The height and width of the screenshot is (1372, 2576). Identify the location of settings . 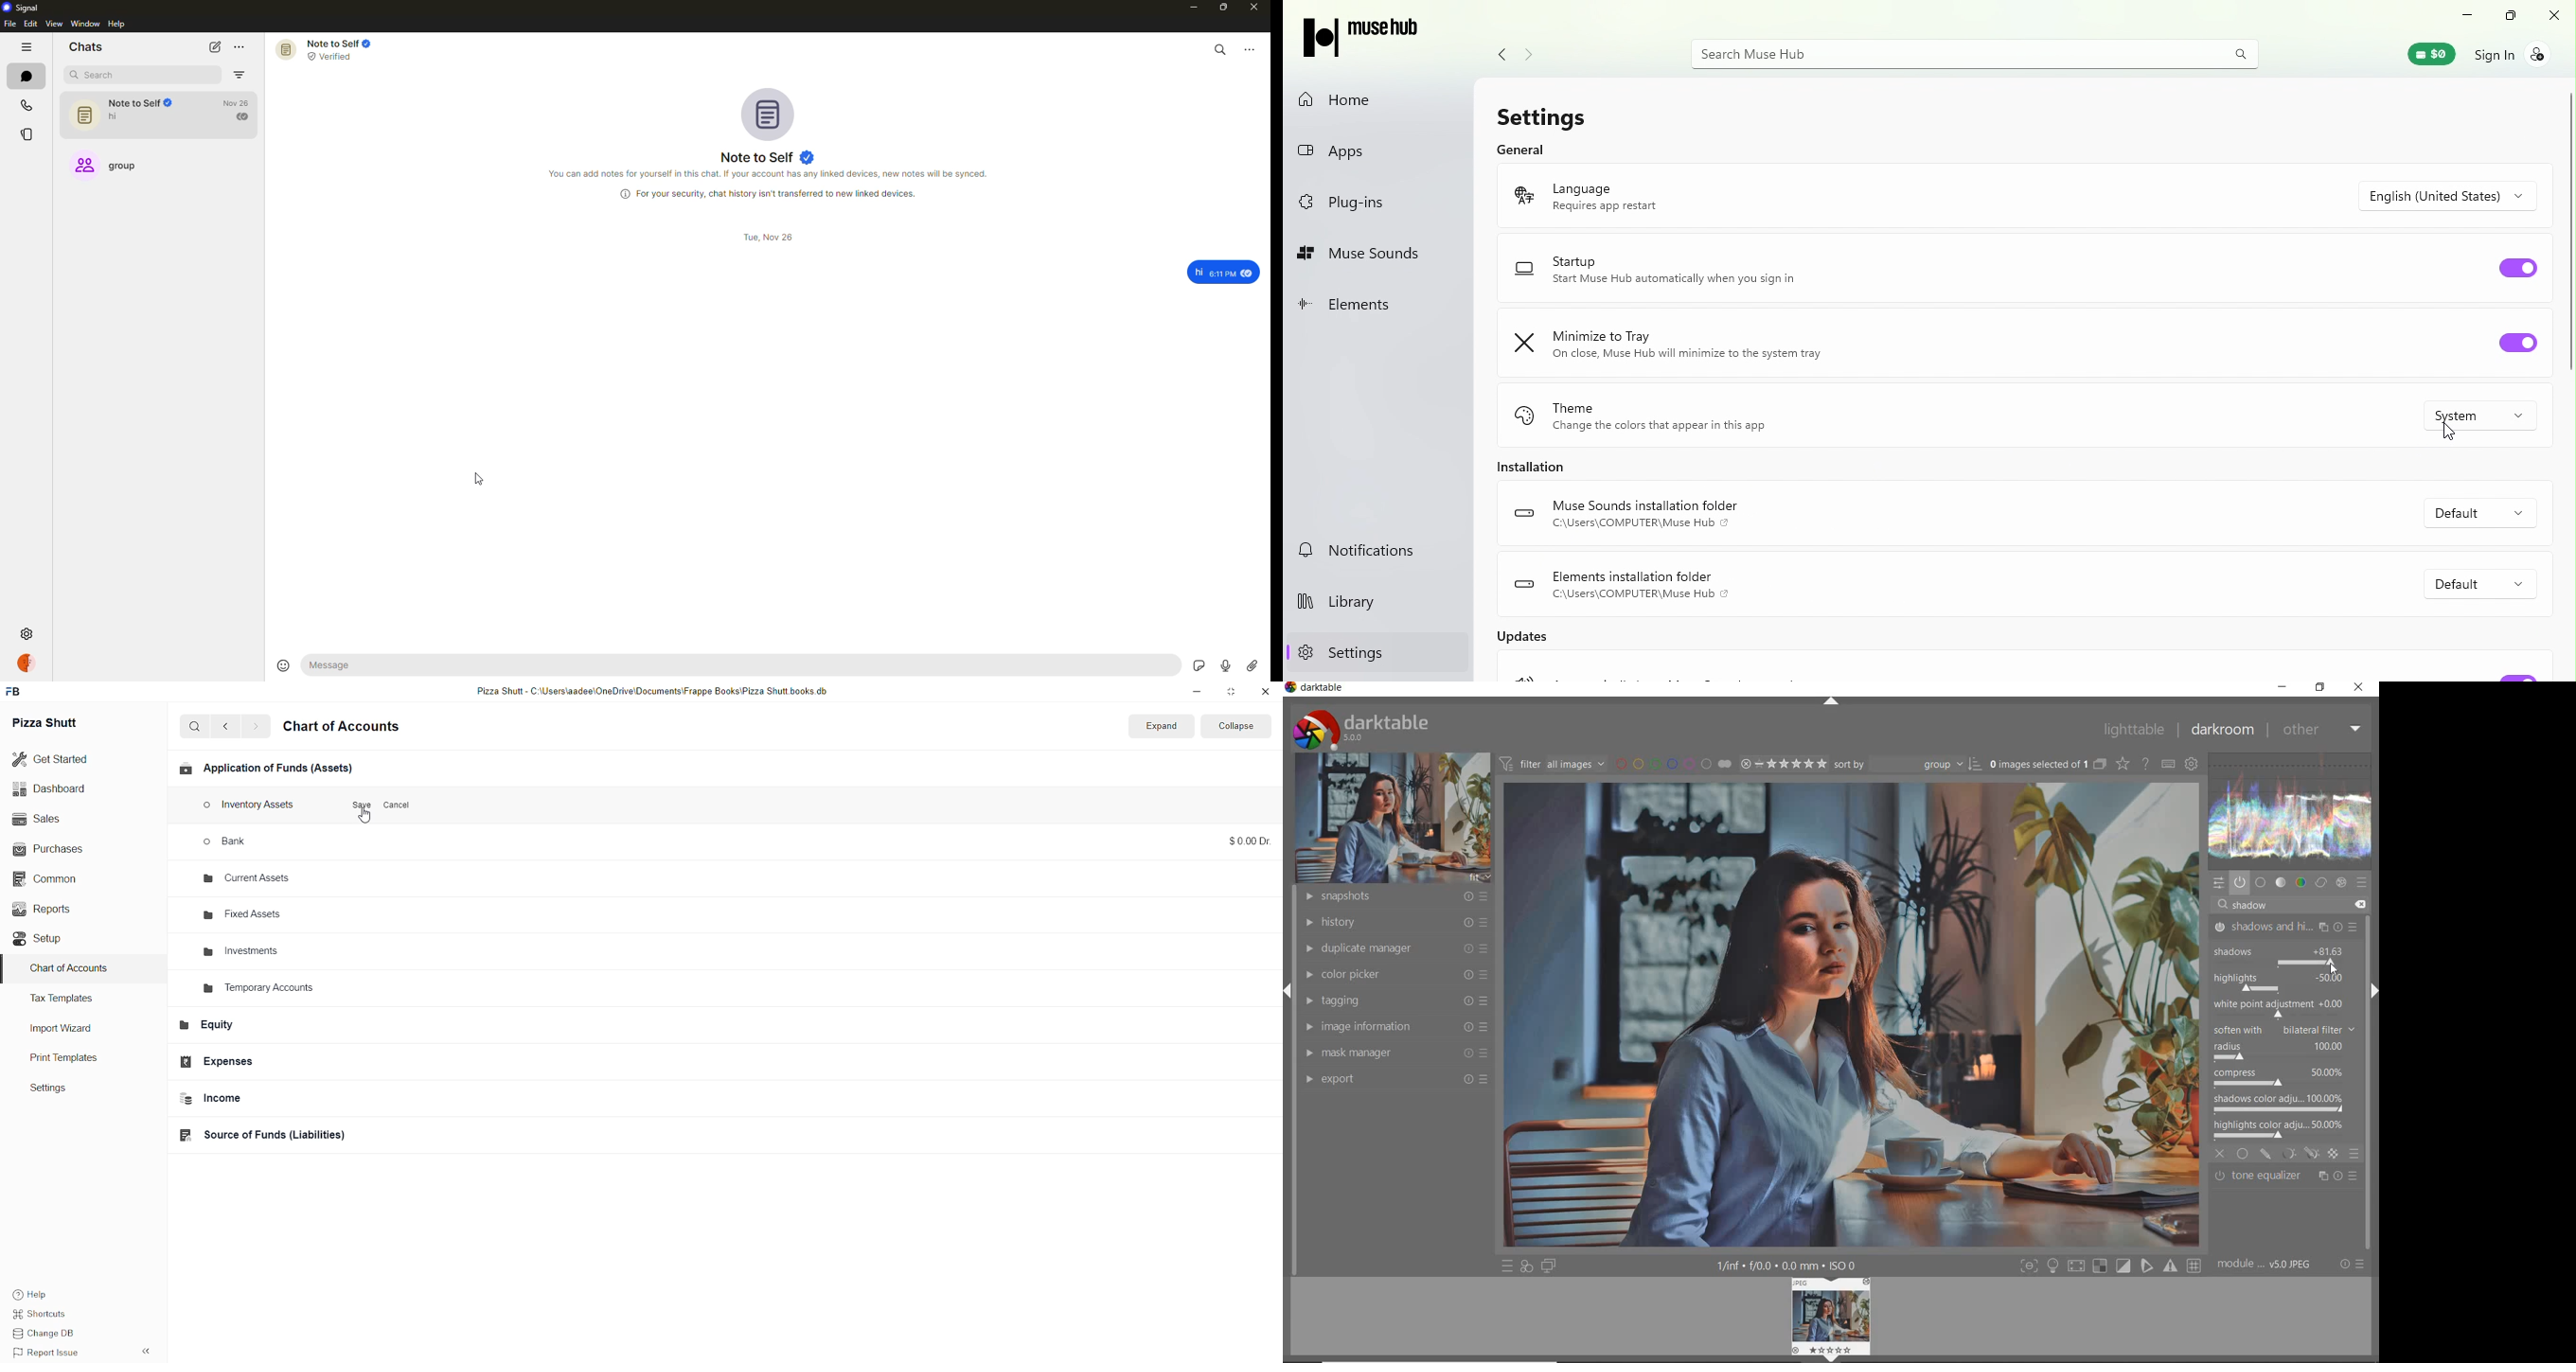
(61, 1091).